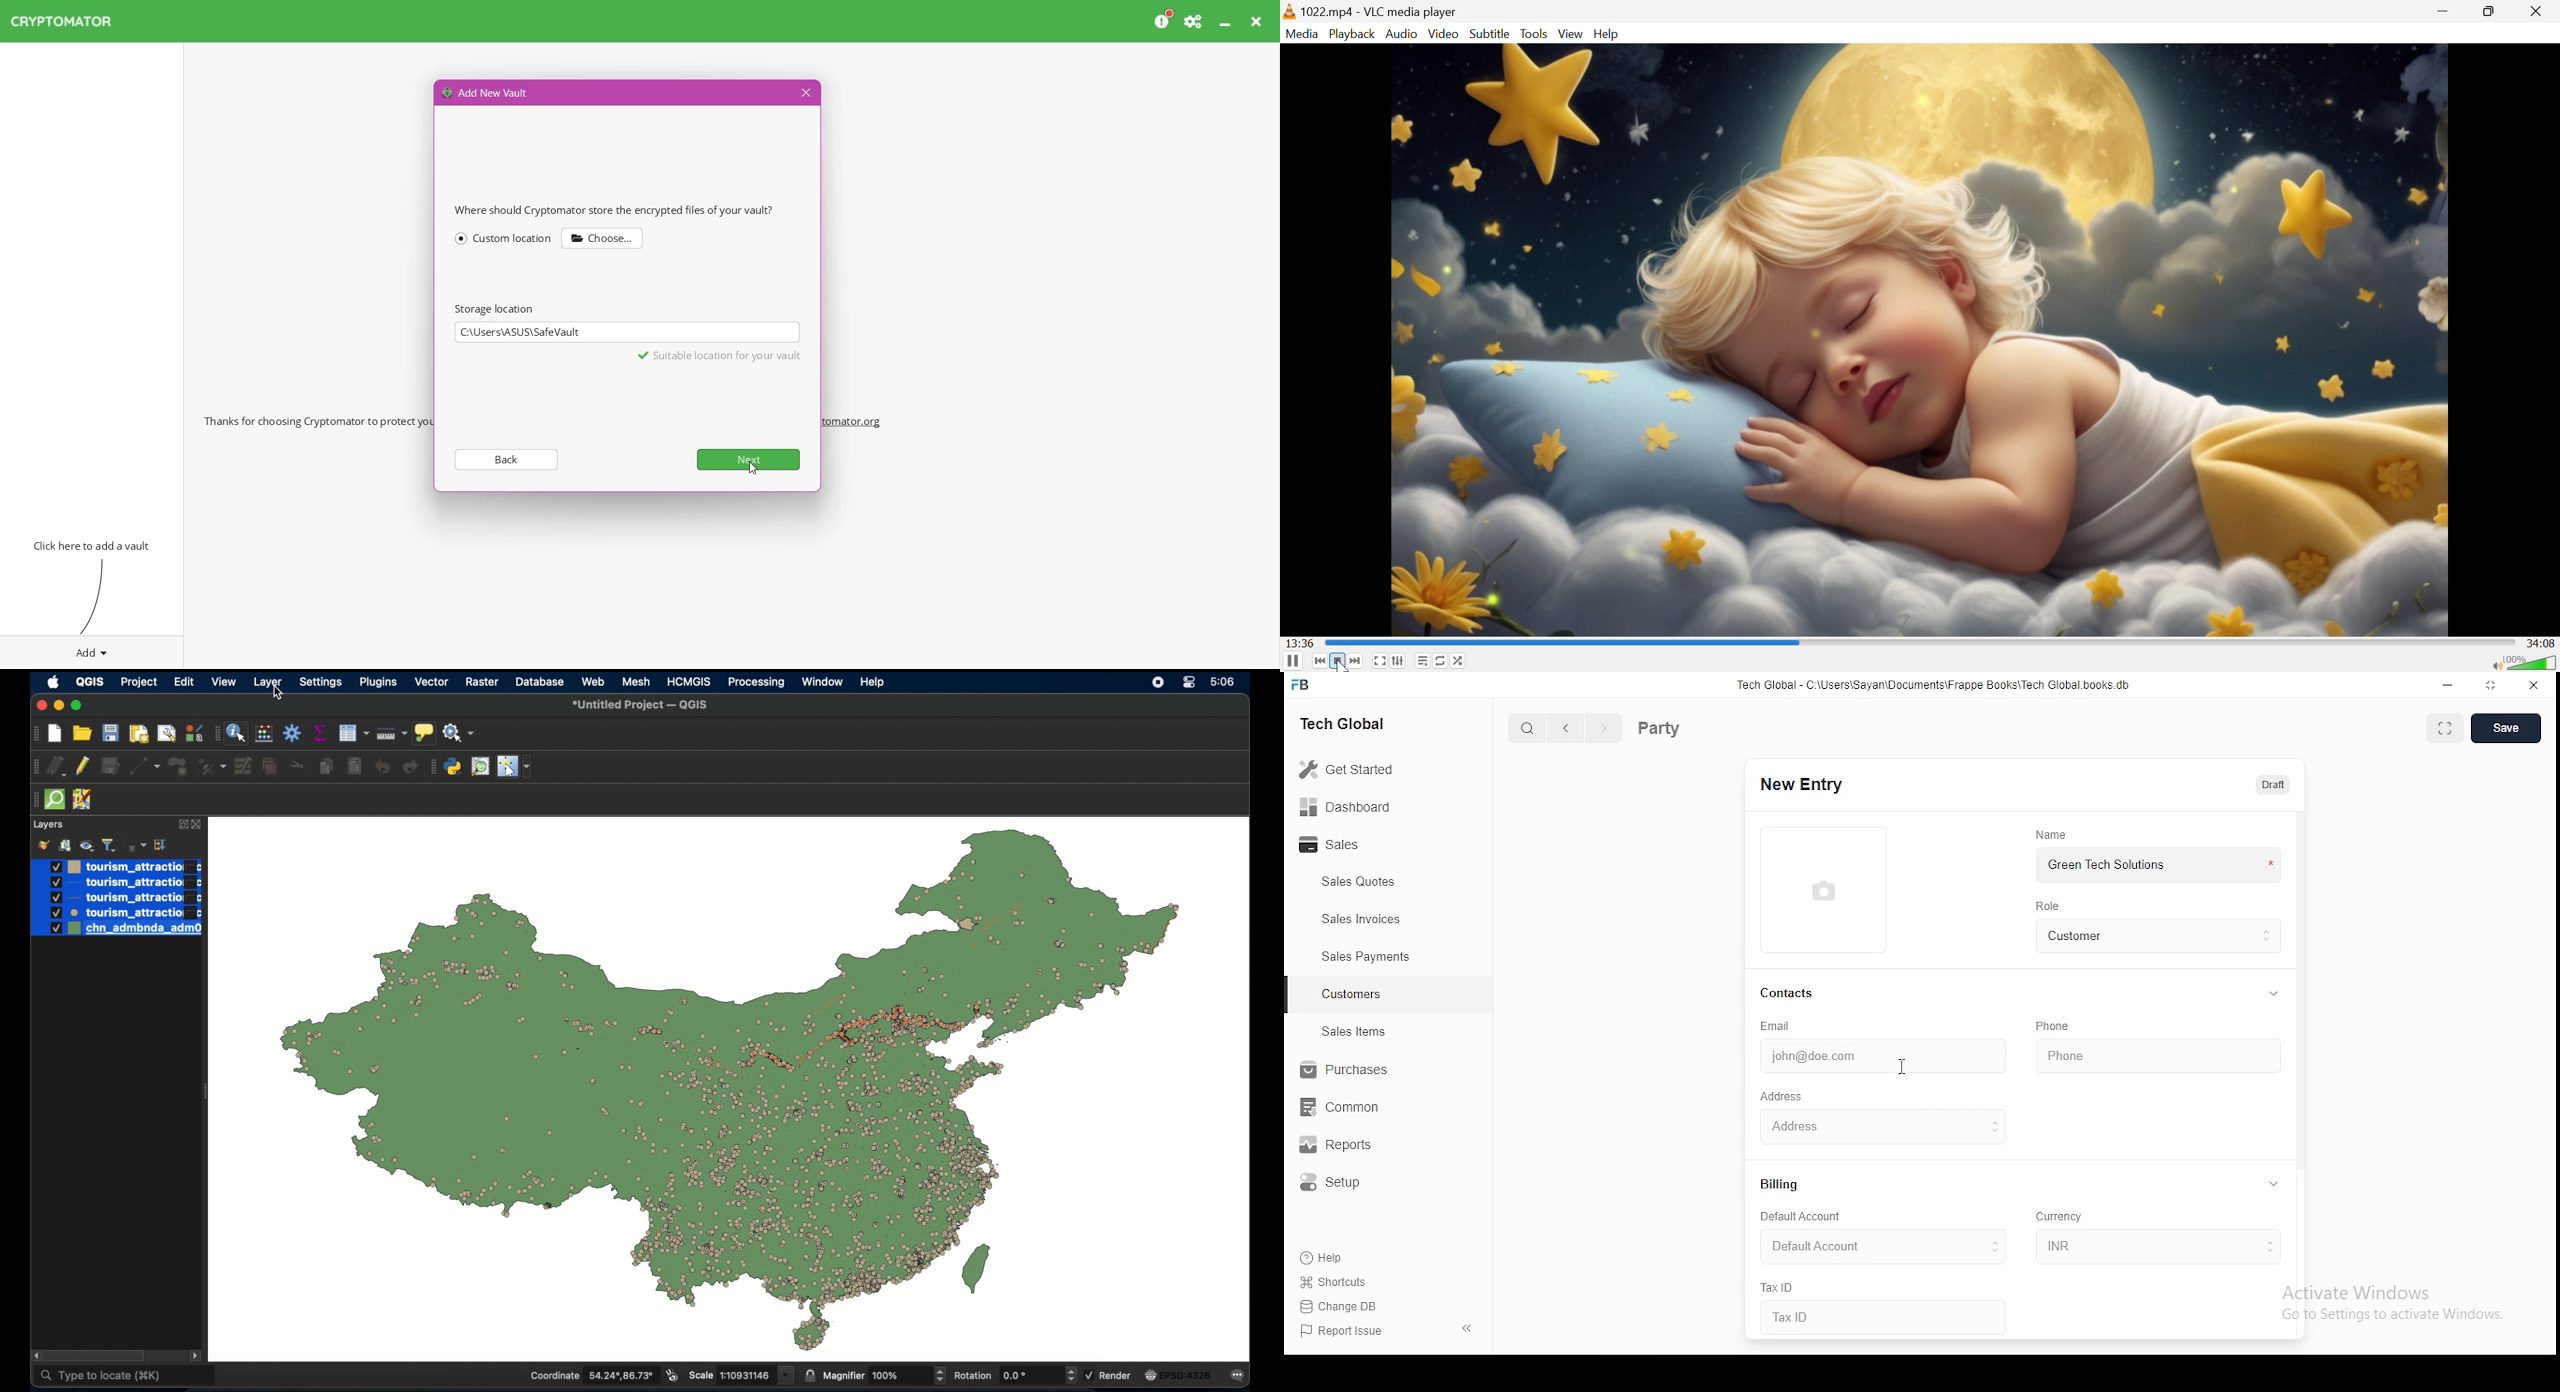  Describe the element at coordinates (160, 845) in the screenshot. I see `collapse all` at that location.